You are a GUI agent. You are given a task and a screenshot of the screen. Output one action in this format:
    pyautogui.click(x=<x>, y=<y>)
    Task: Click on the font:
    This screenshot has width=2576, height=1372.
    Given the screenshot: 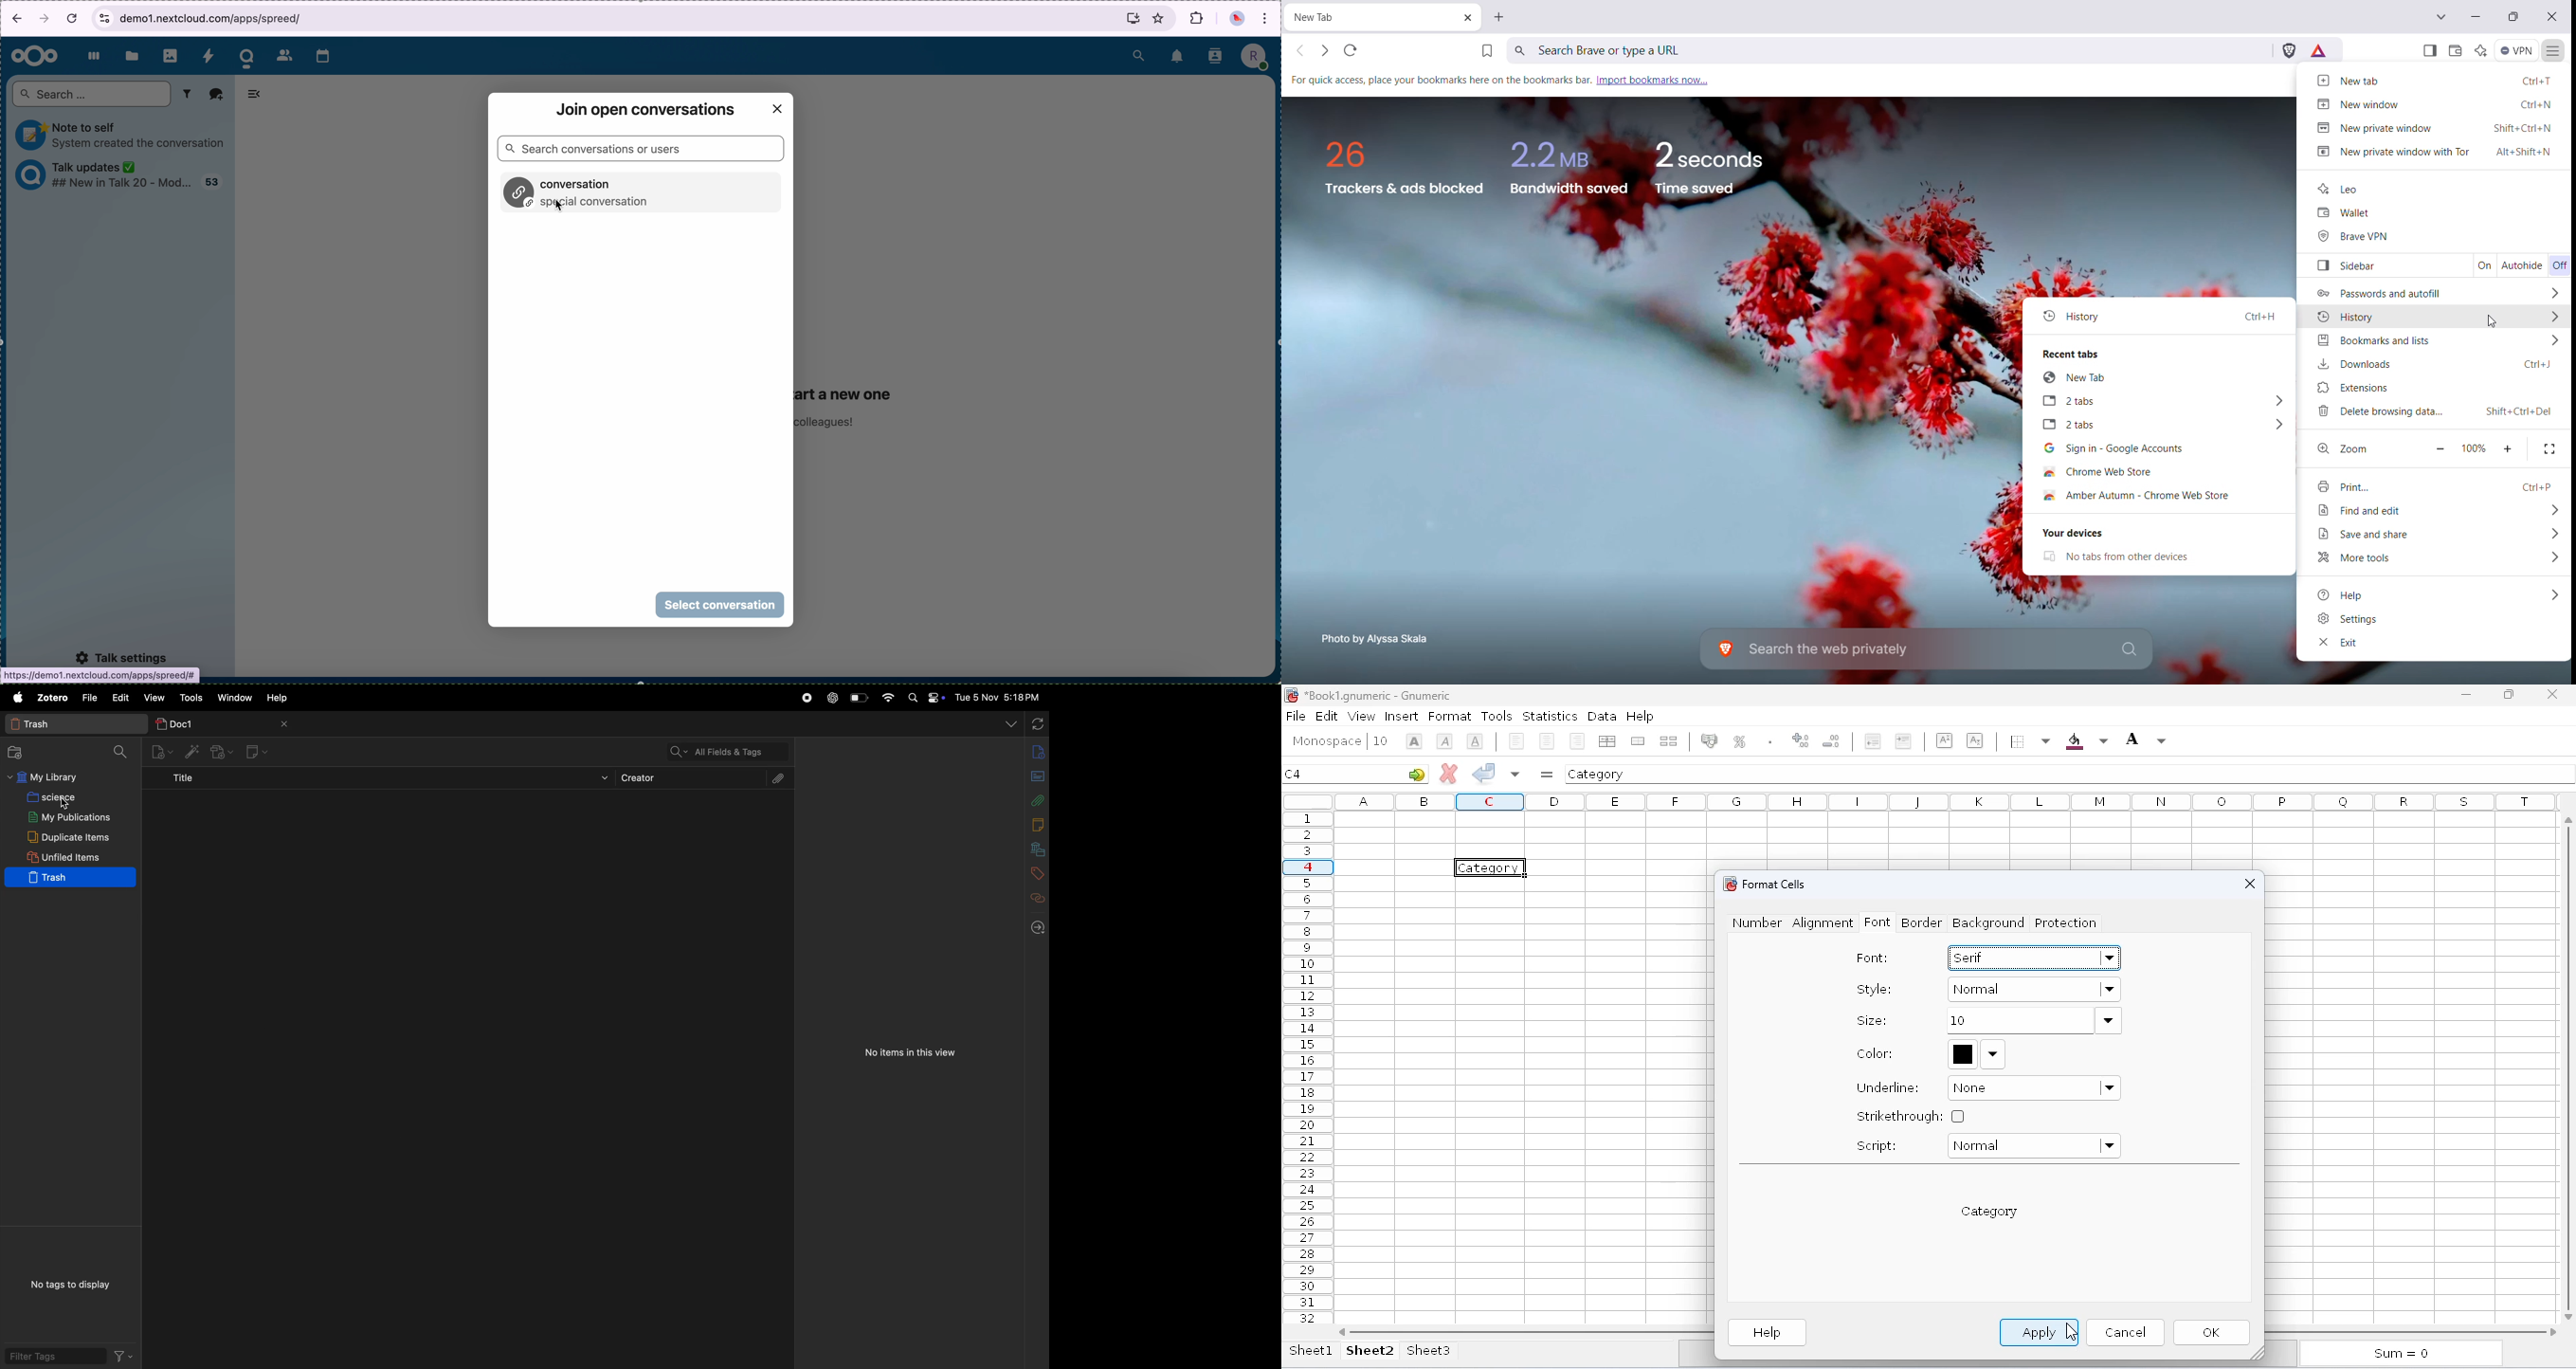 What is the action you would take?
    pyautogui.click(x=1872, y=958)
    